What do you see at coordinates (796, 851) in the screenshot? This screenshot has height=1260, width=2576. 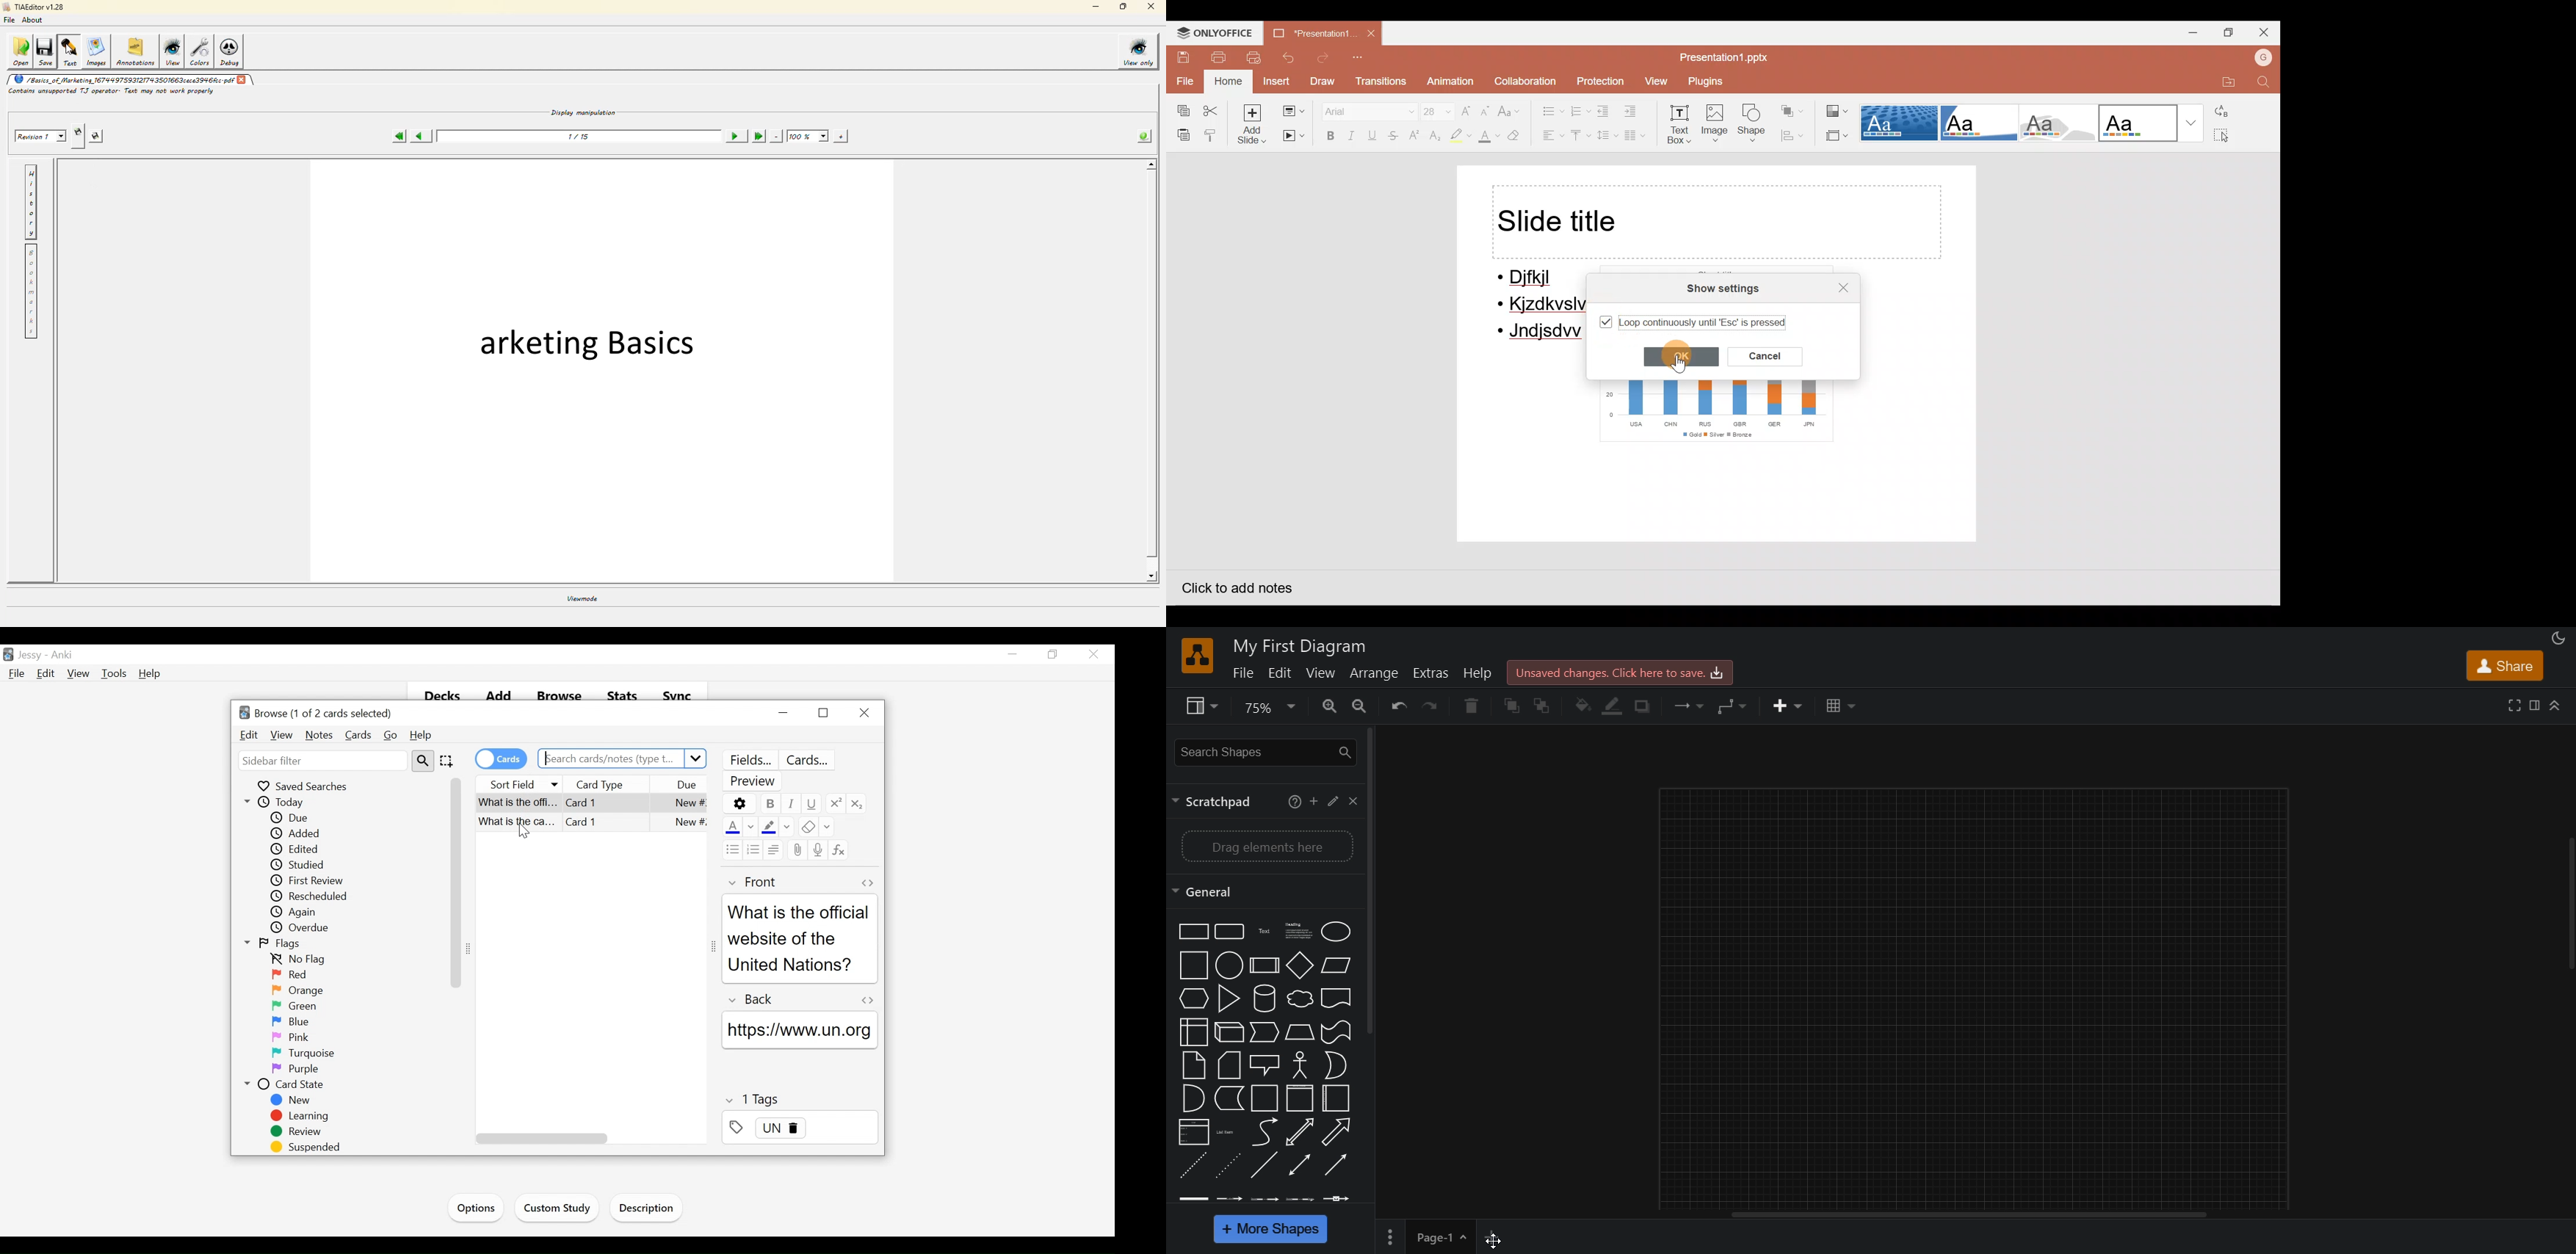 I see `Upload files/pictures/Images` at bounding box center [796, 851].